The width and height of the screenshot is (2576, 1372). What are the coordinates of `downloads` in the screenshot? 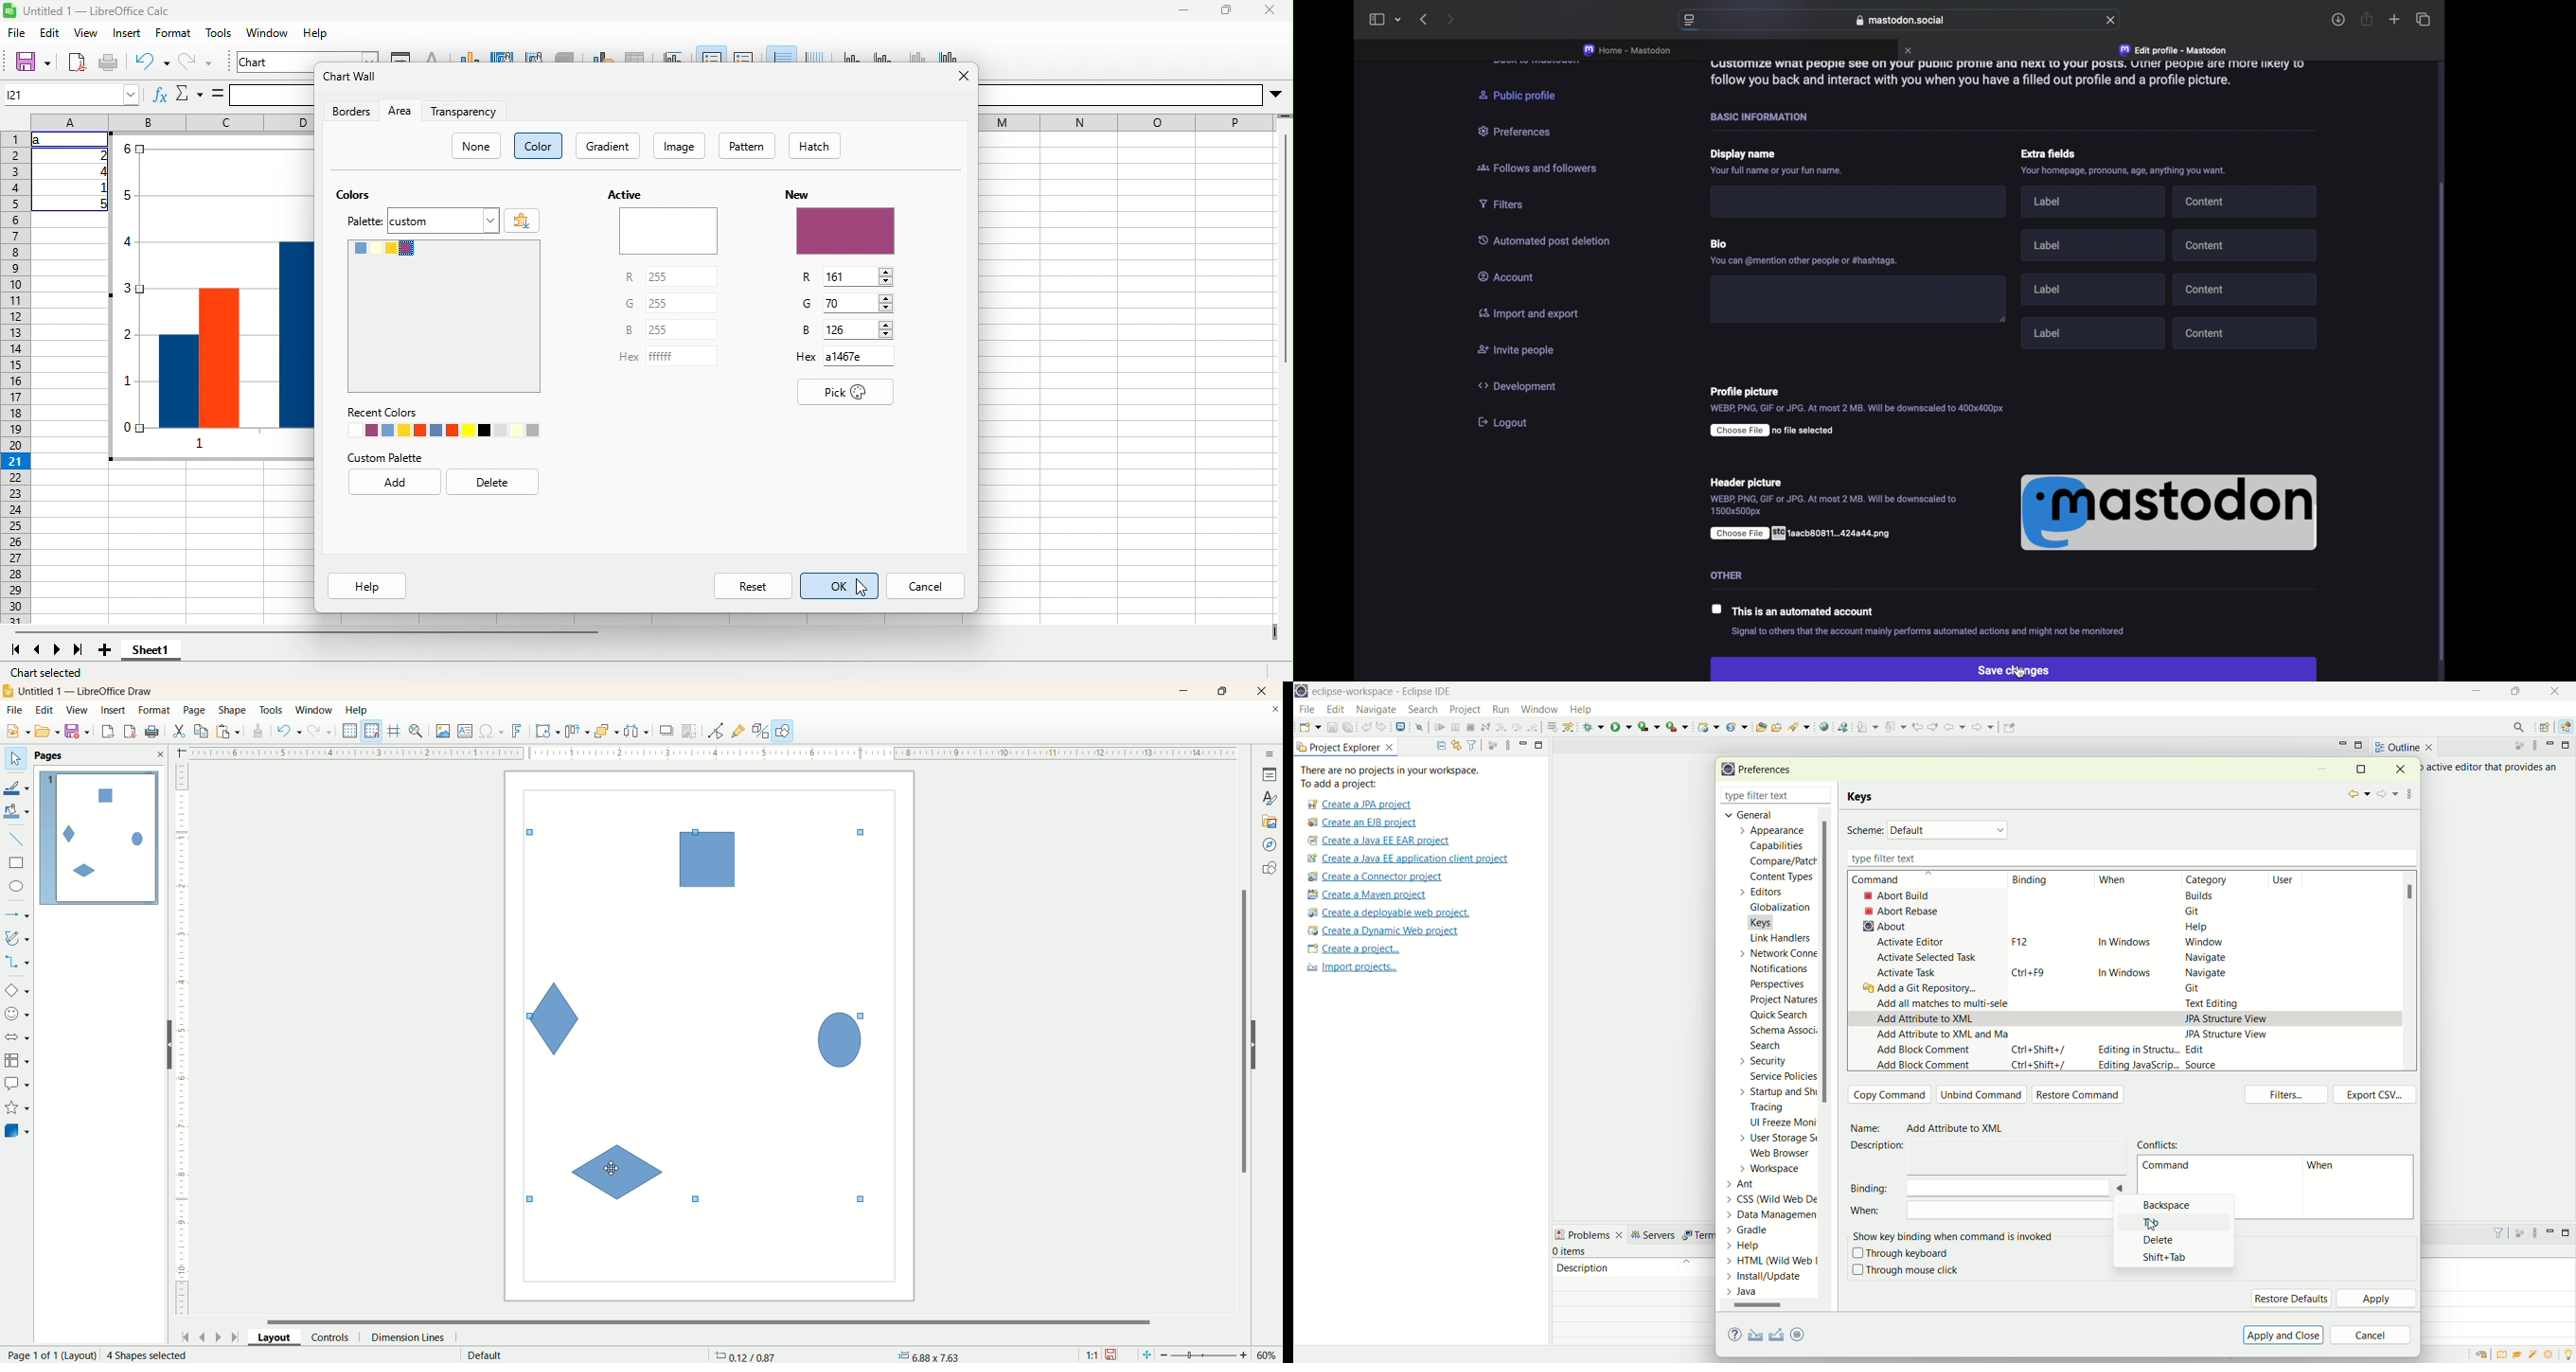 It's located at (2338, 20).